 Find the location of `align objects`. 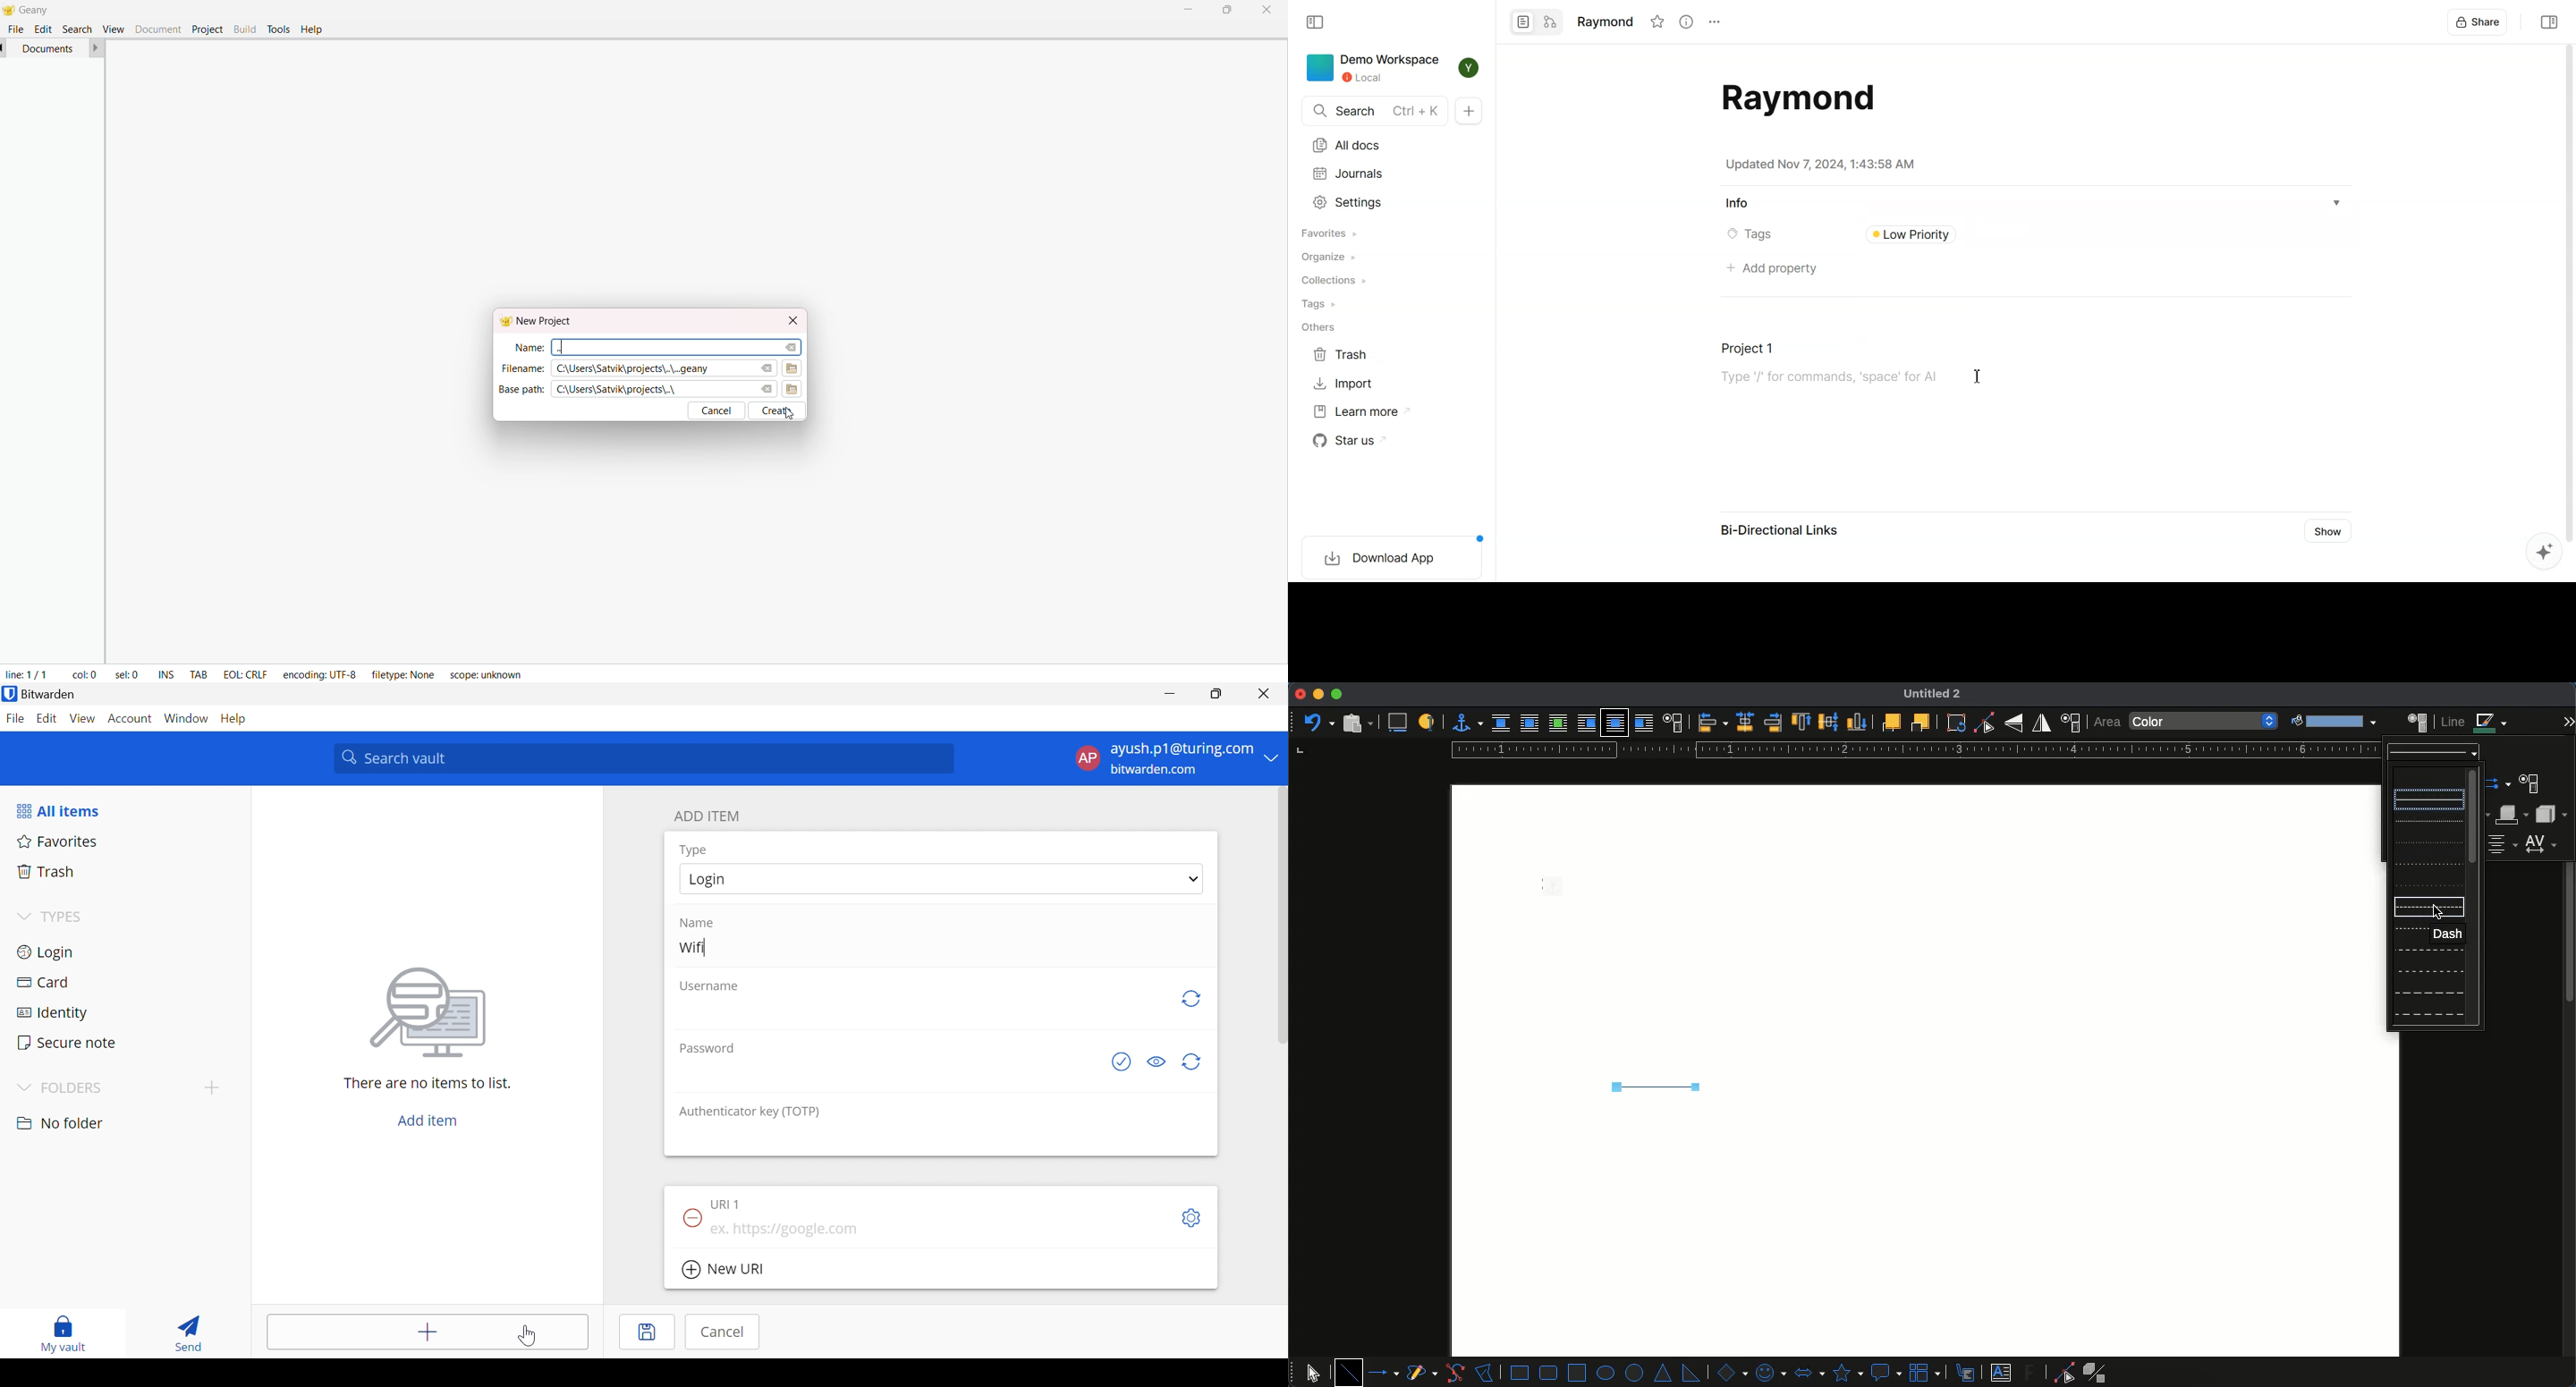

align objects is located at coordinates (1713, 723).